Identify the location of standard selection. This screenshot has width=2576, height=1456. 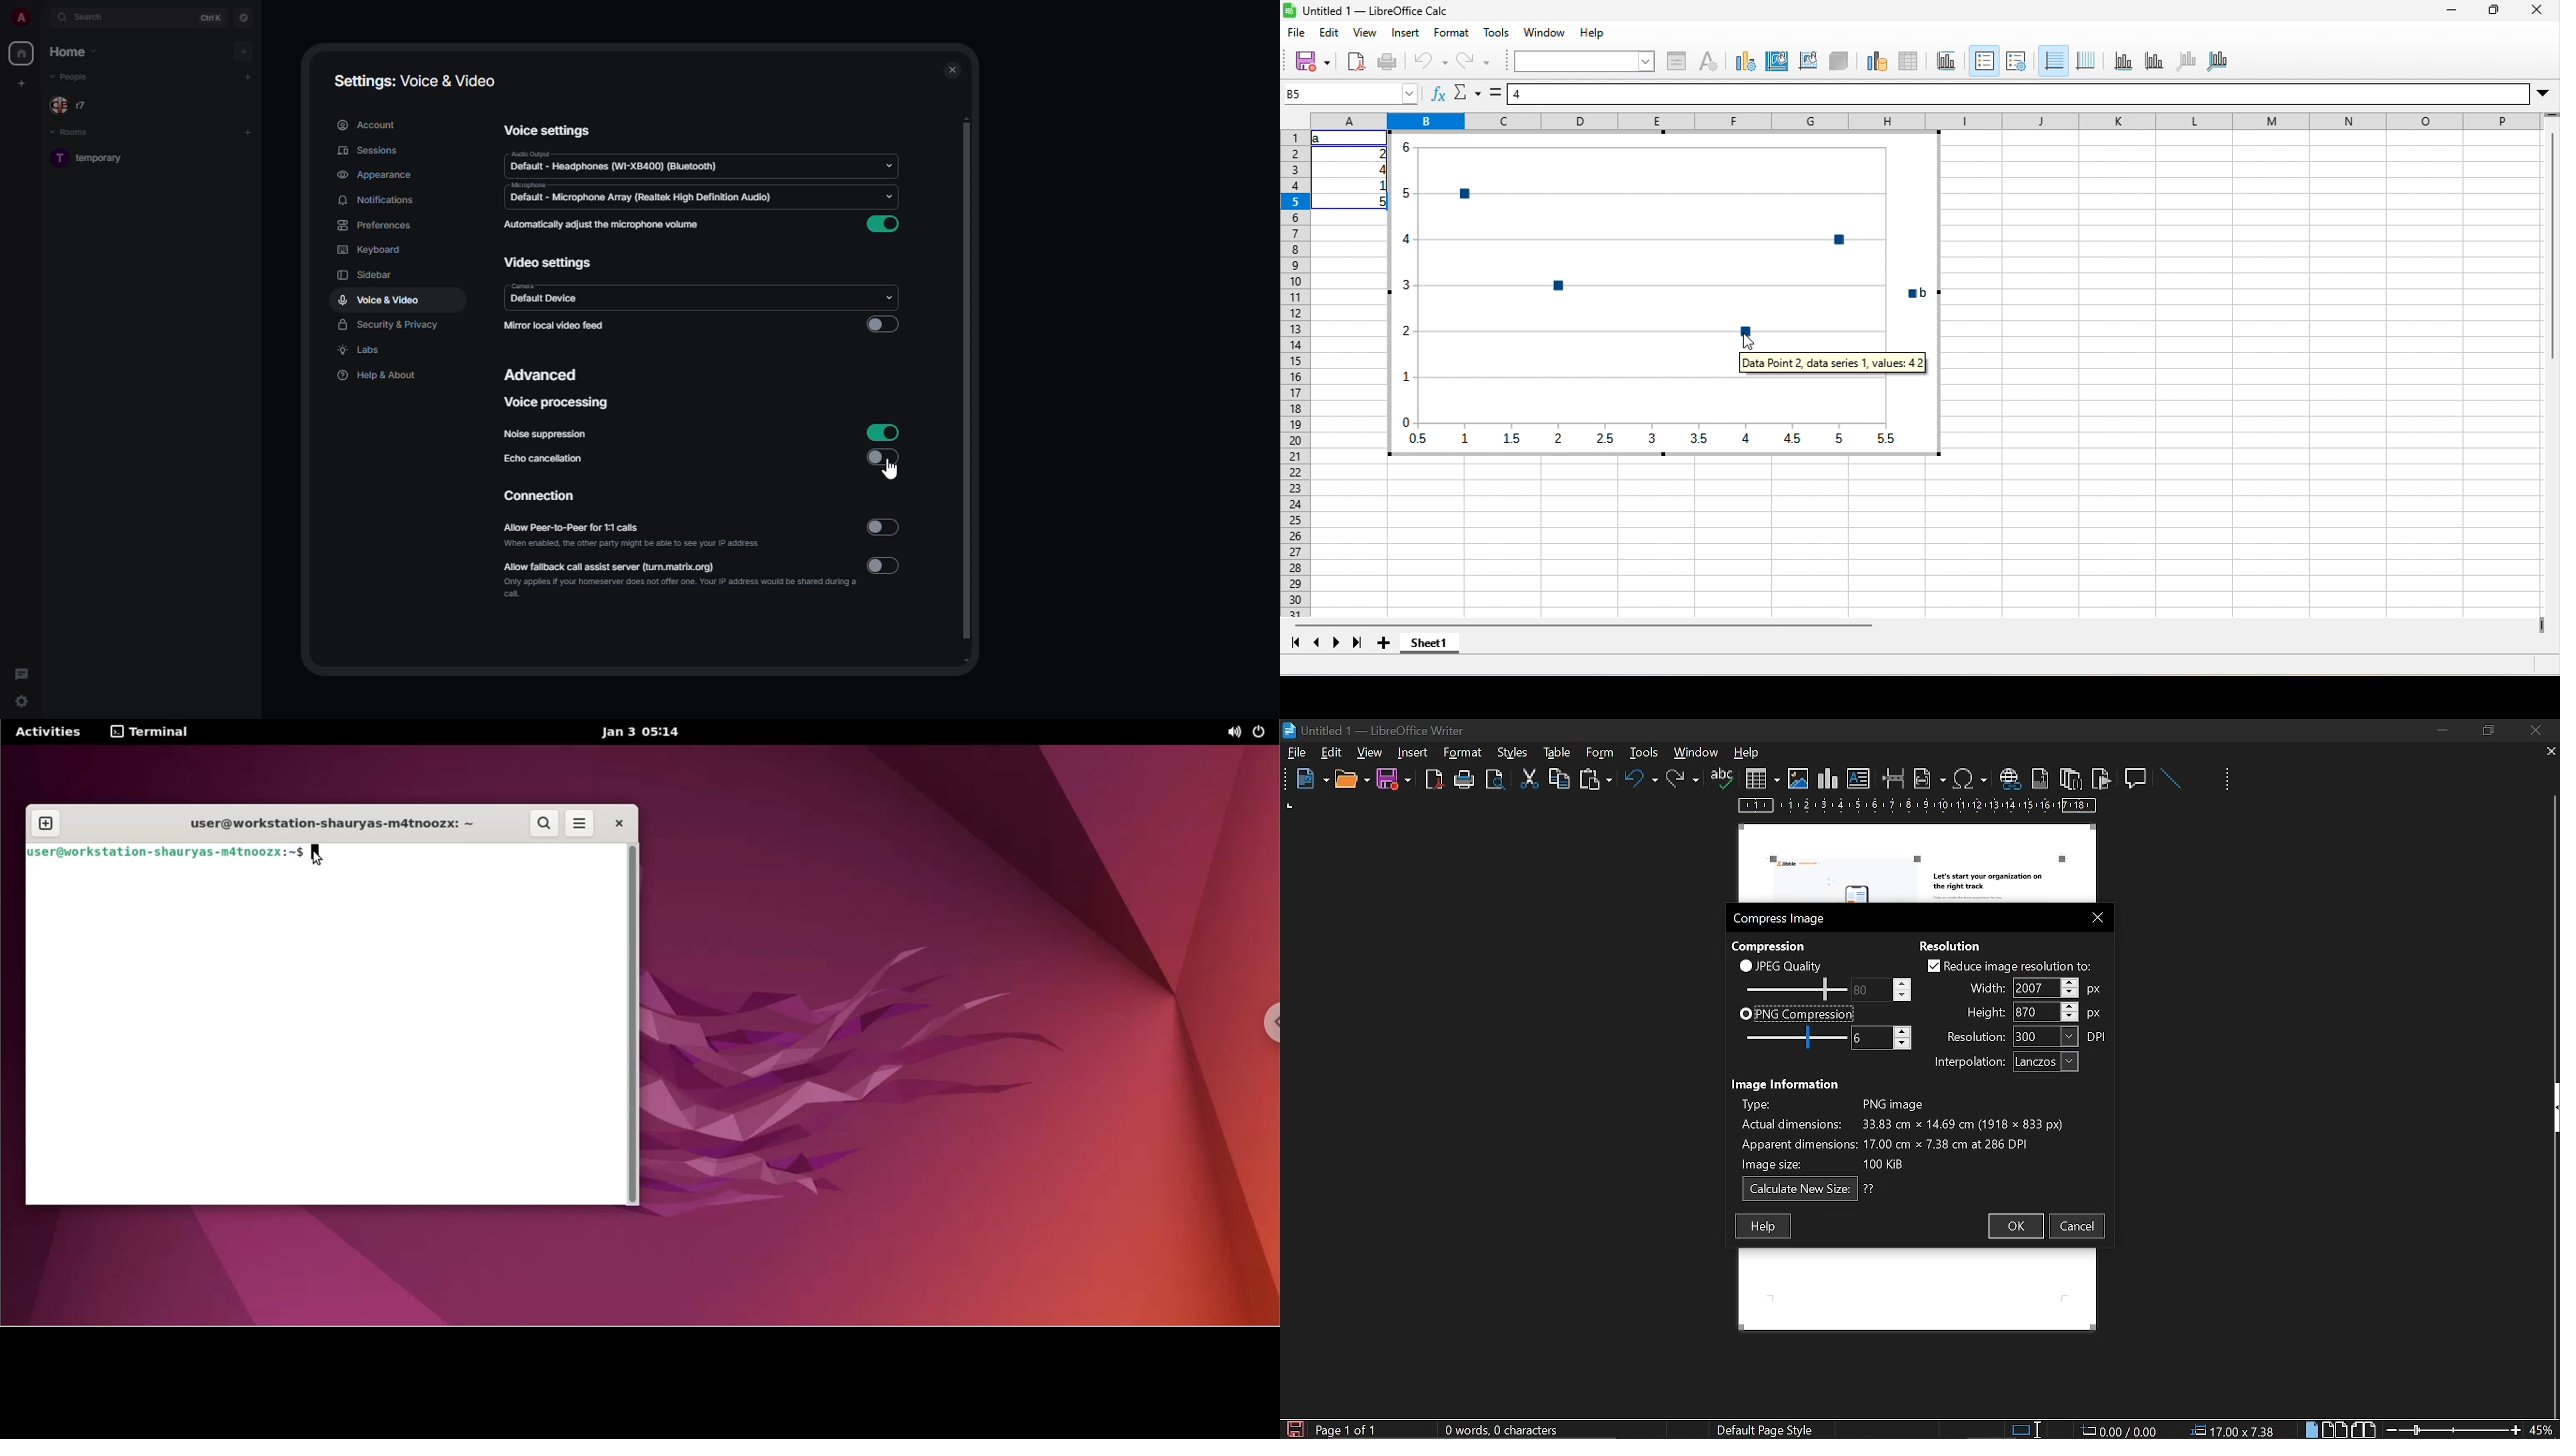
(2028, 1429).